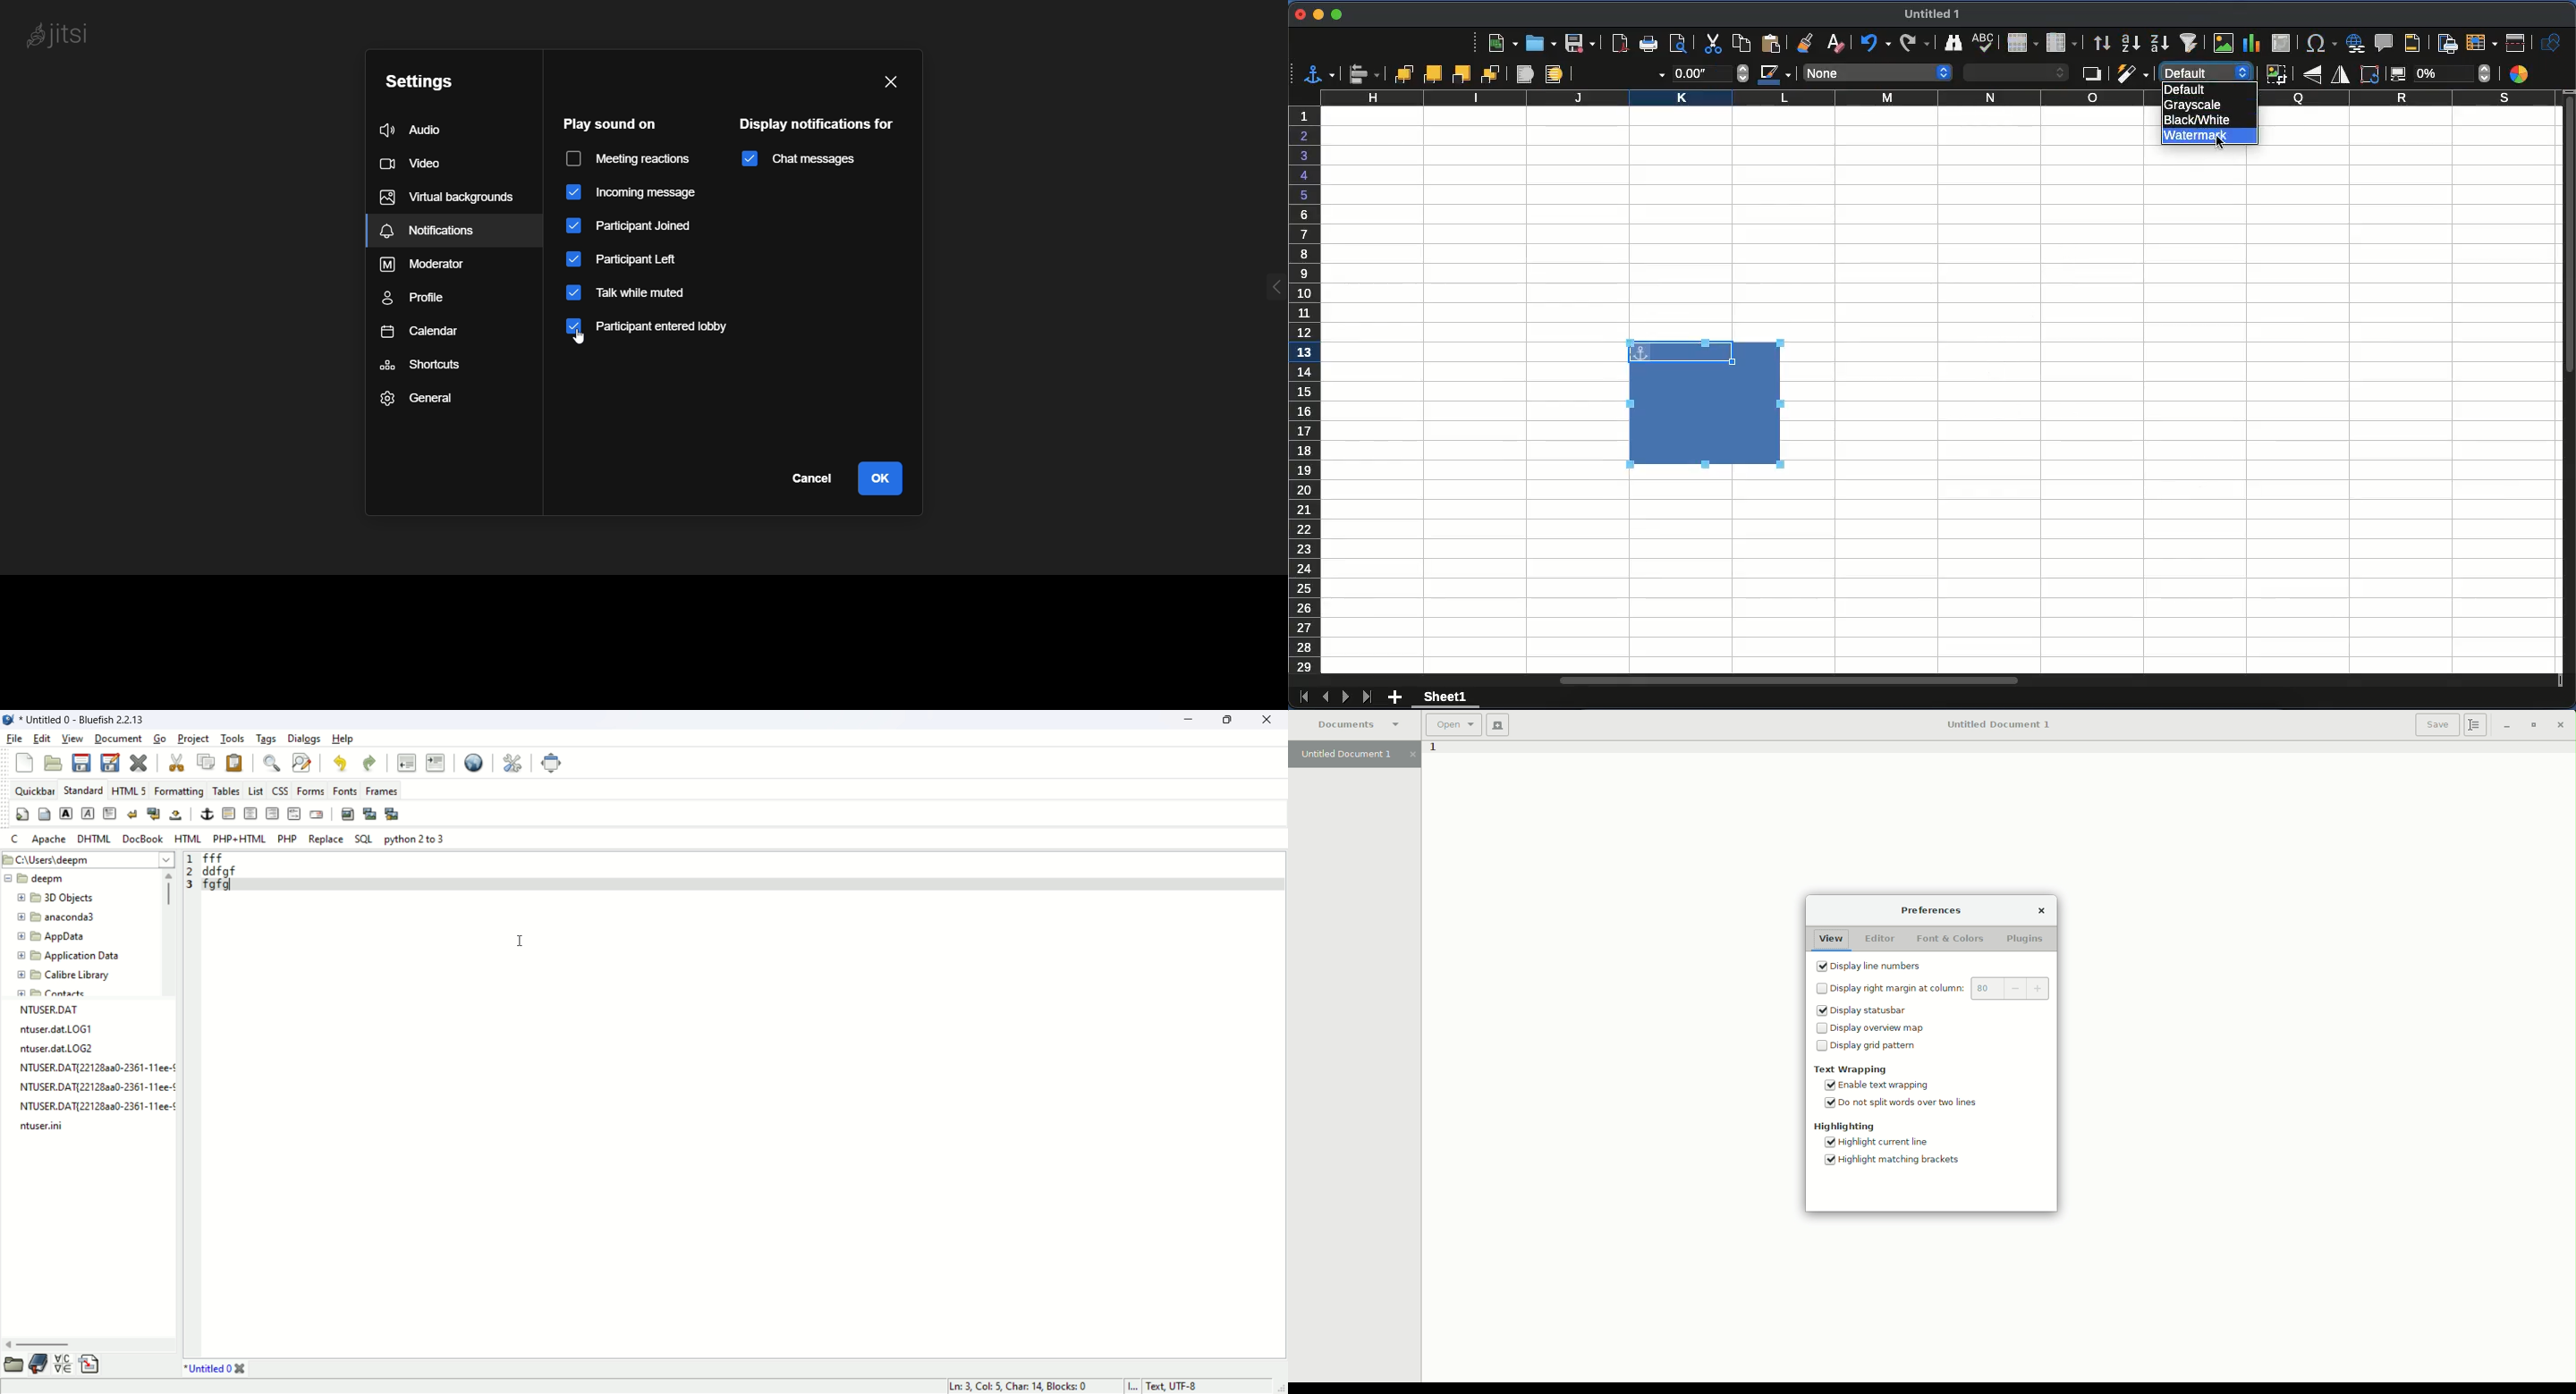 The height and width of the screenshot is (1400, 2576). What do you see at coordinates (2448, 44) in the screenshot?
I see `define print area` at bounding box center [2448, 44].